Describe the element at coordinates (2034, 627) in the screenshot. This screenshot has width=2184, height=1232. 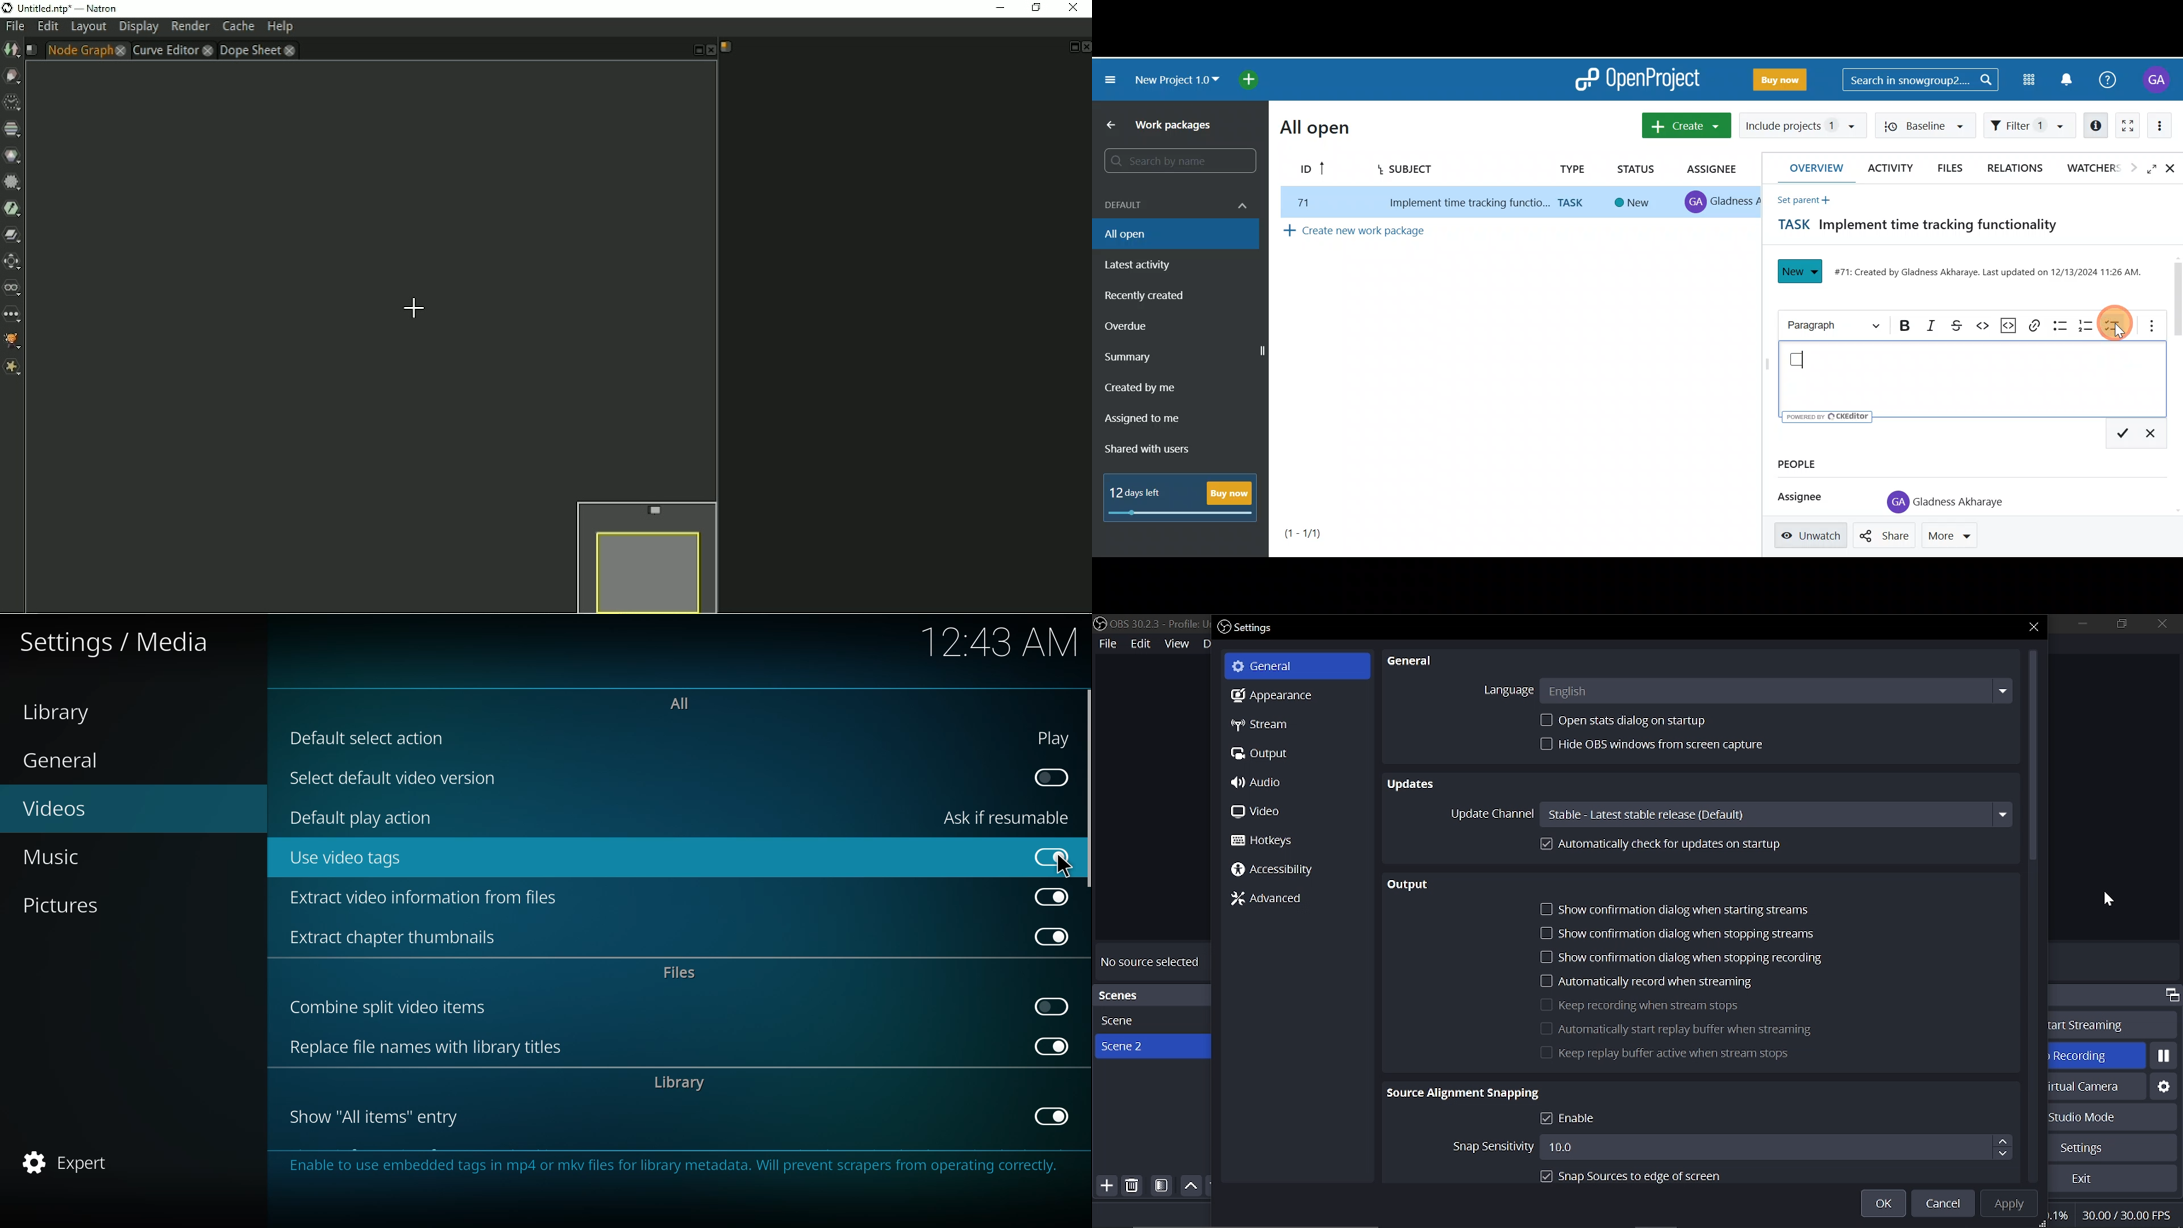
I see `close` at that location.